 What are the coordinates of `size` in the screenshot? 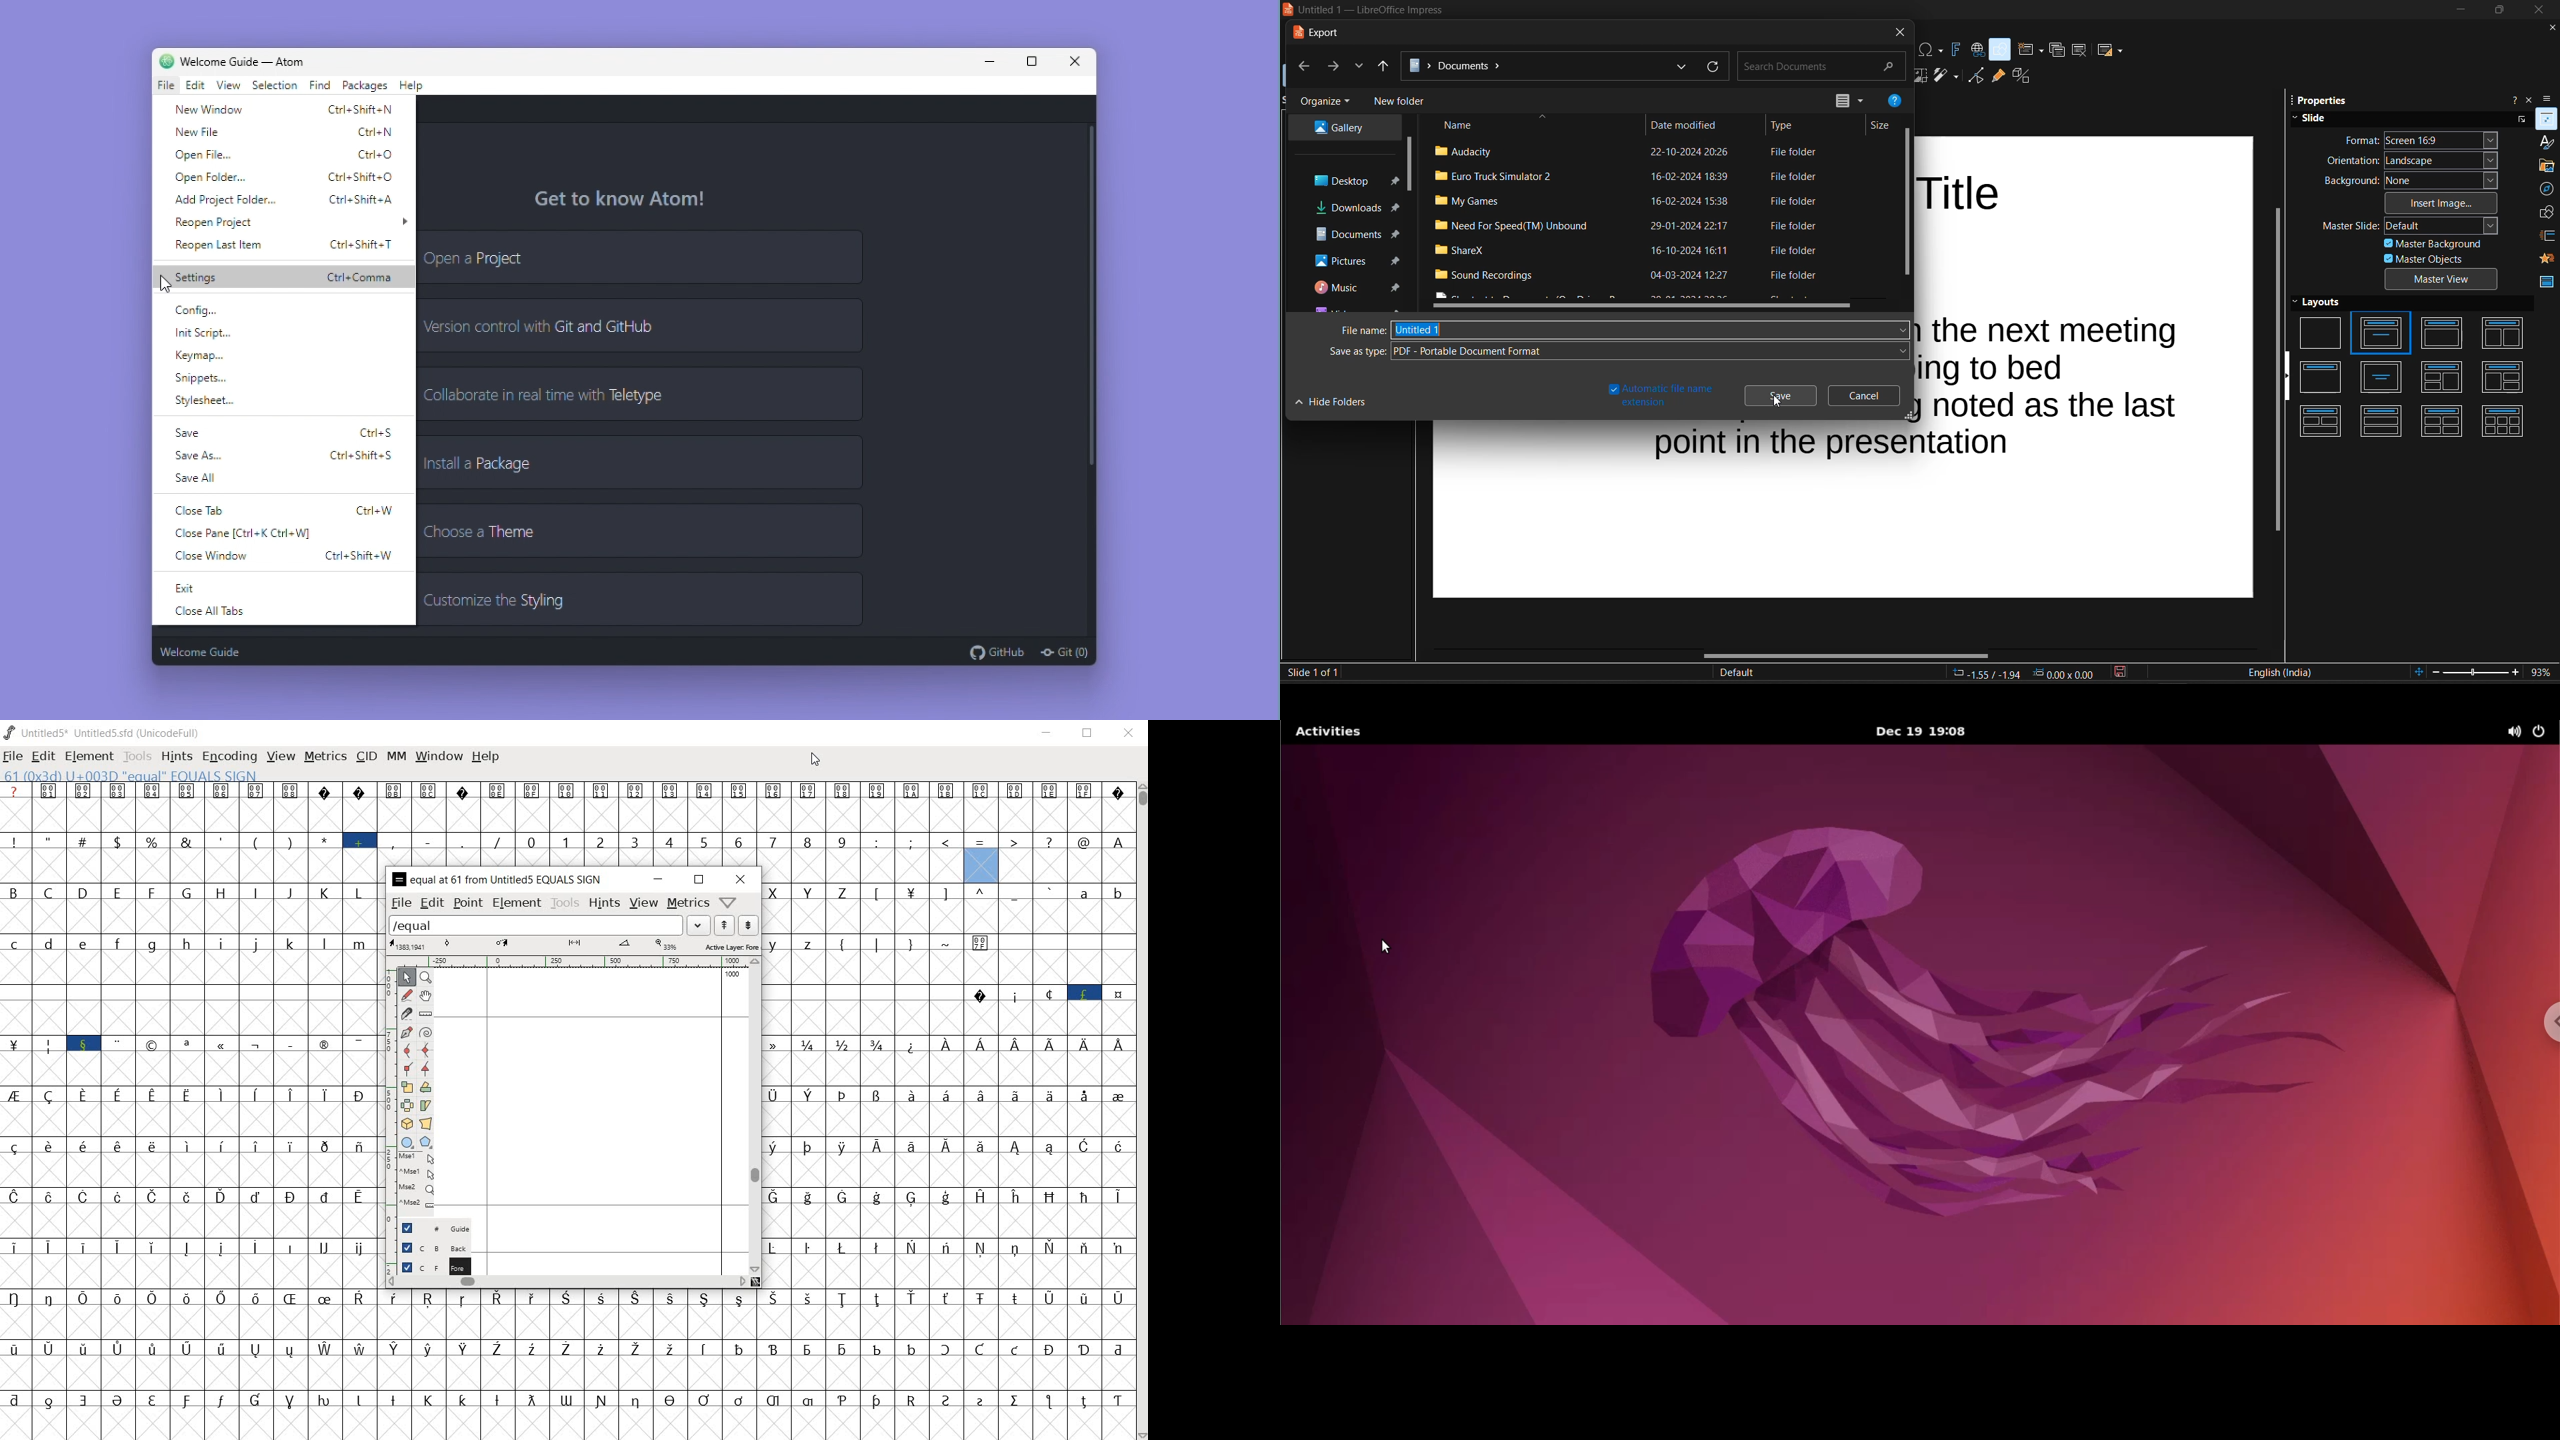 It's located at (1879, 125).